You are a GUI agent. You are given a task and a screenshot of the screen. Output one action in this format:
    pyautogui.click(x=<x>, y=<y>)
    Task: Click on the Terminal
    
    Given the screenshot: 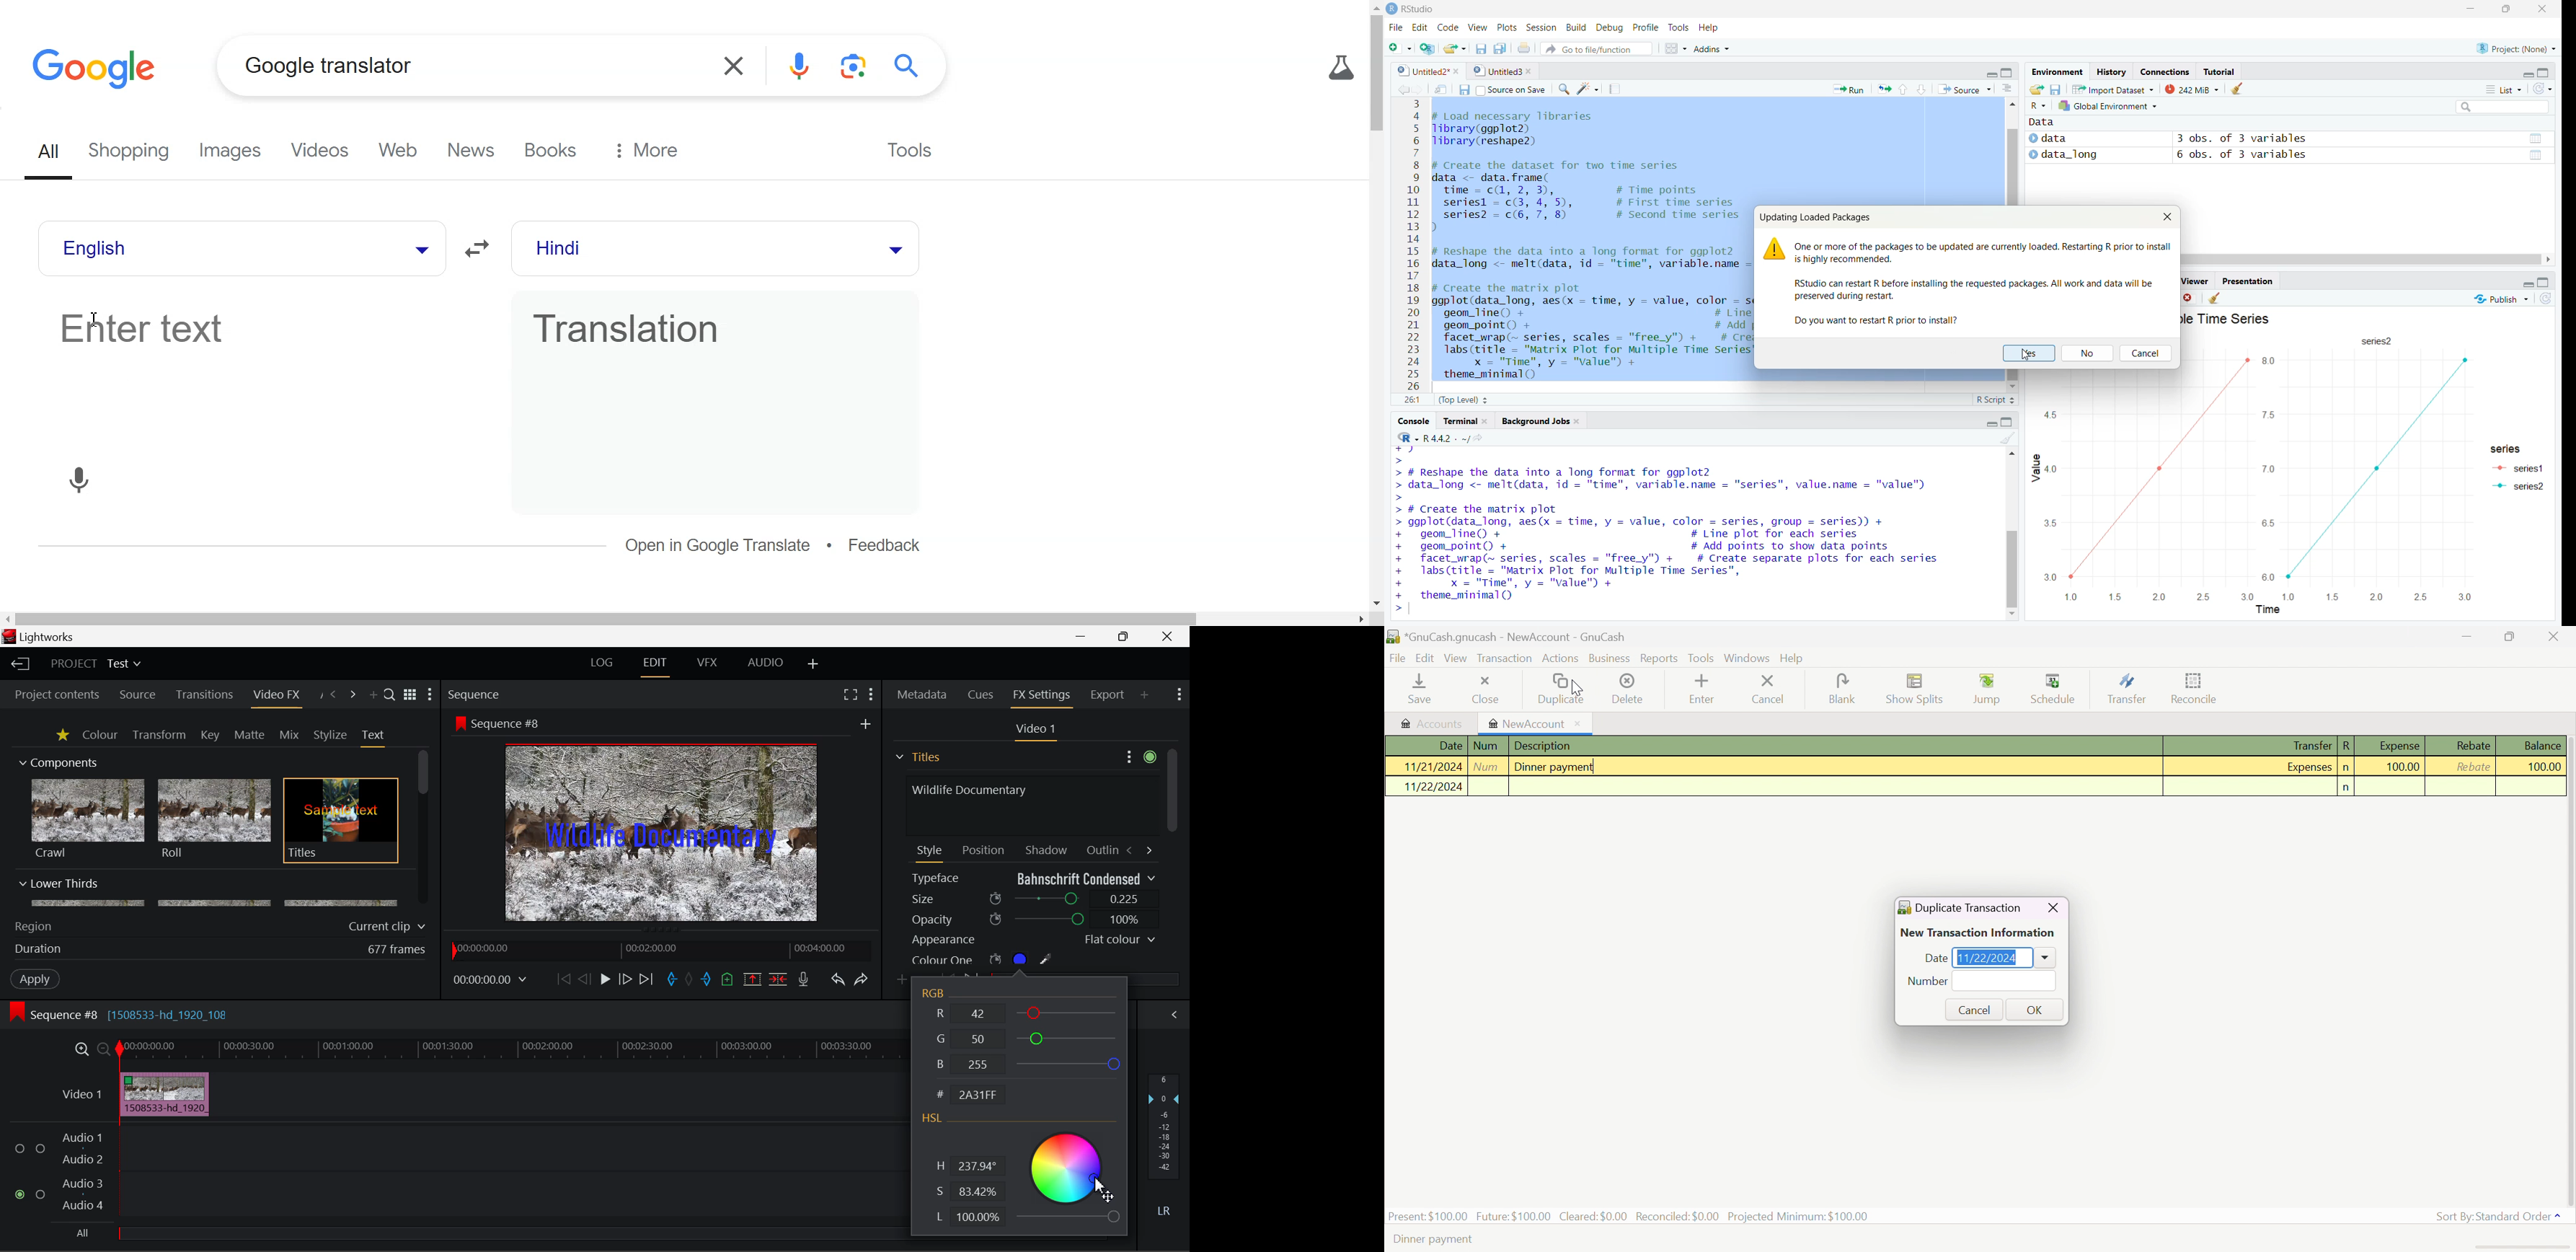 What is the action you would take?
    pyautogui.click(x=1465, y=422)
    